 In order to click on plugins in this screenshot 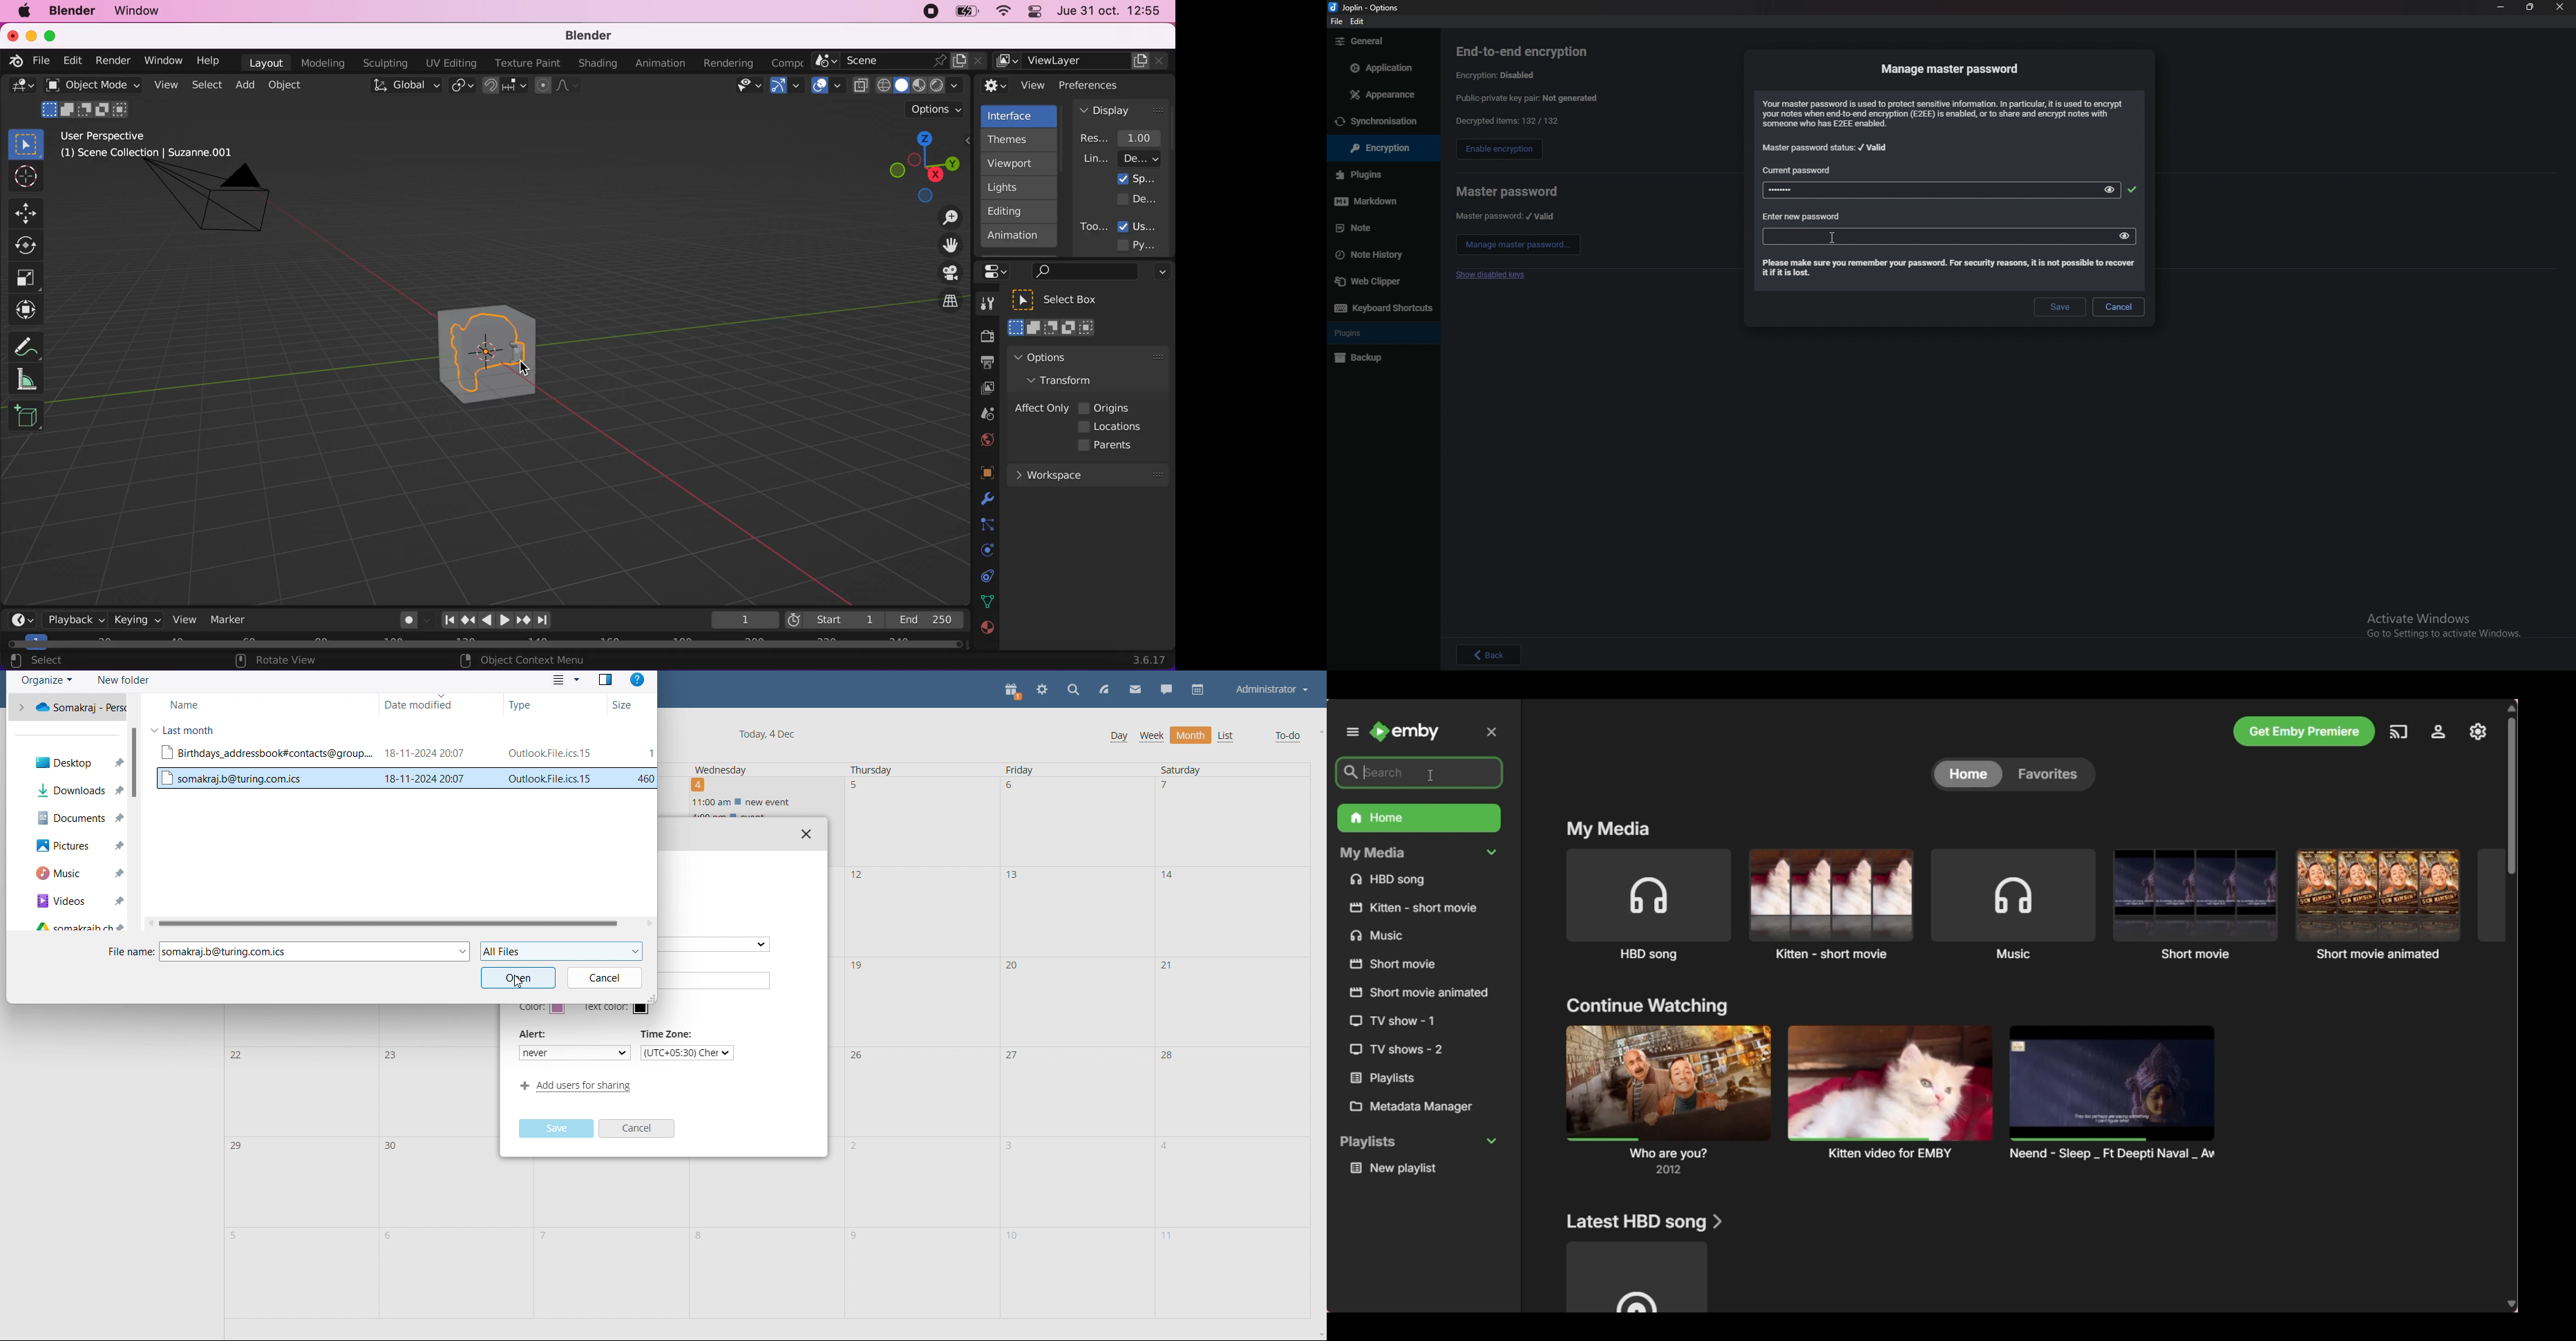, I will do `click(1377, 174)`.